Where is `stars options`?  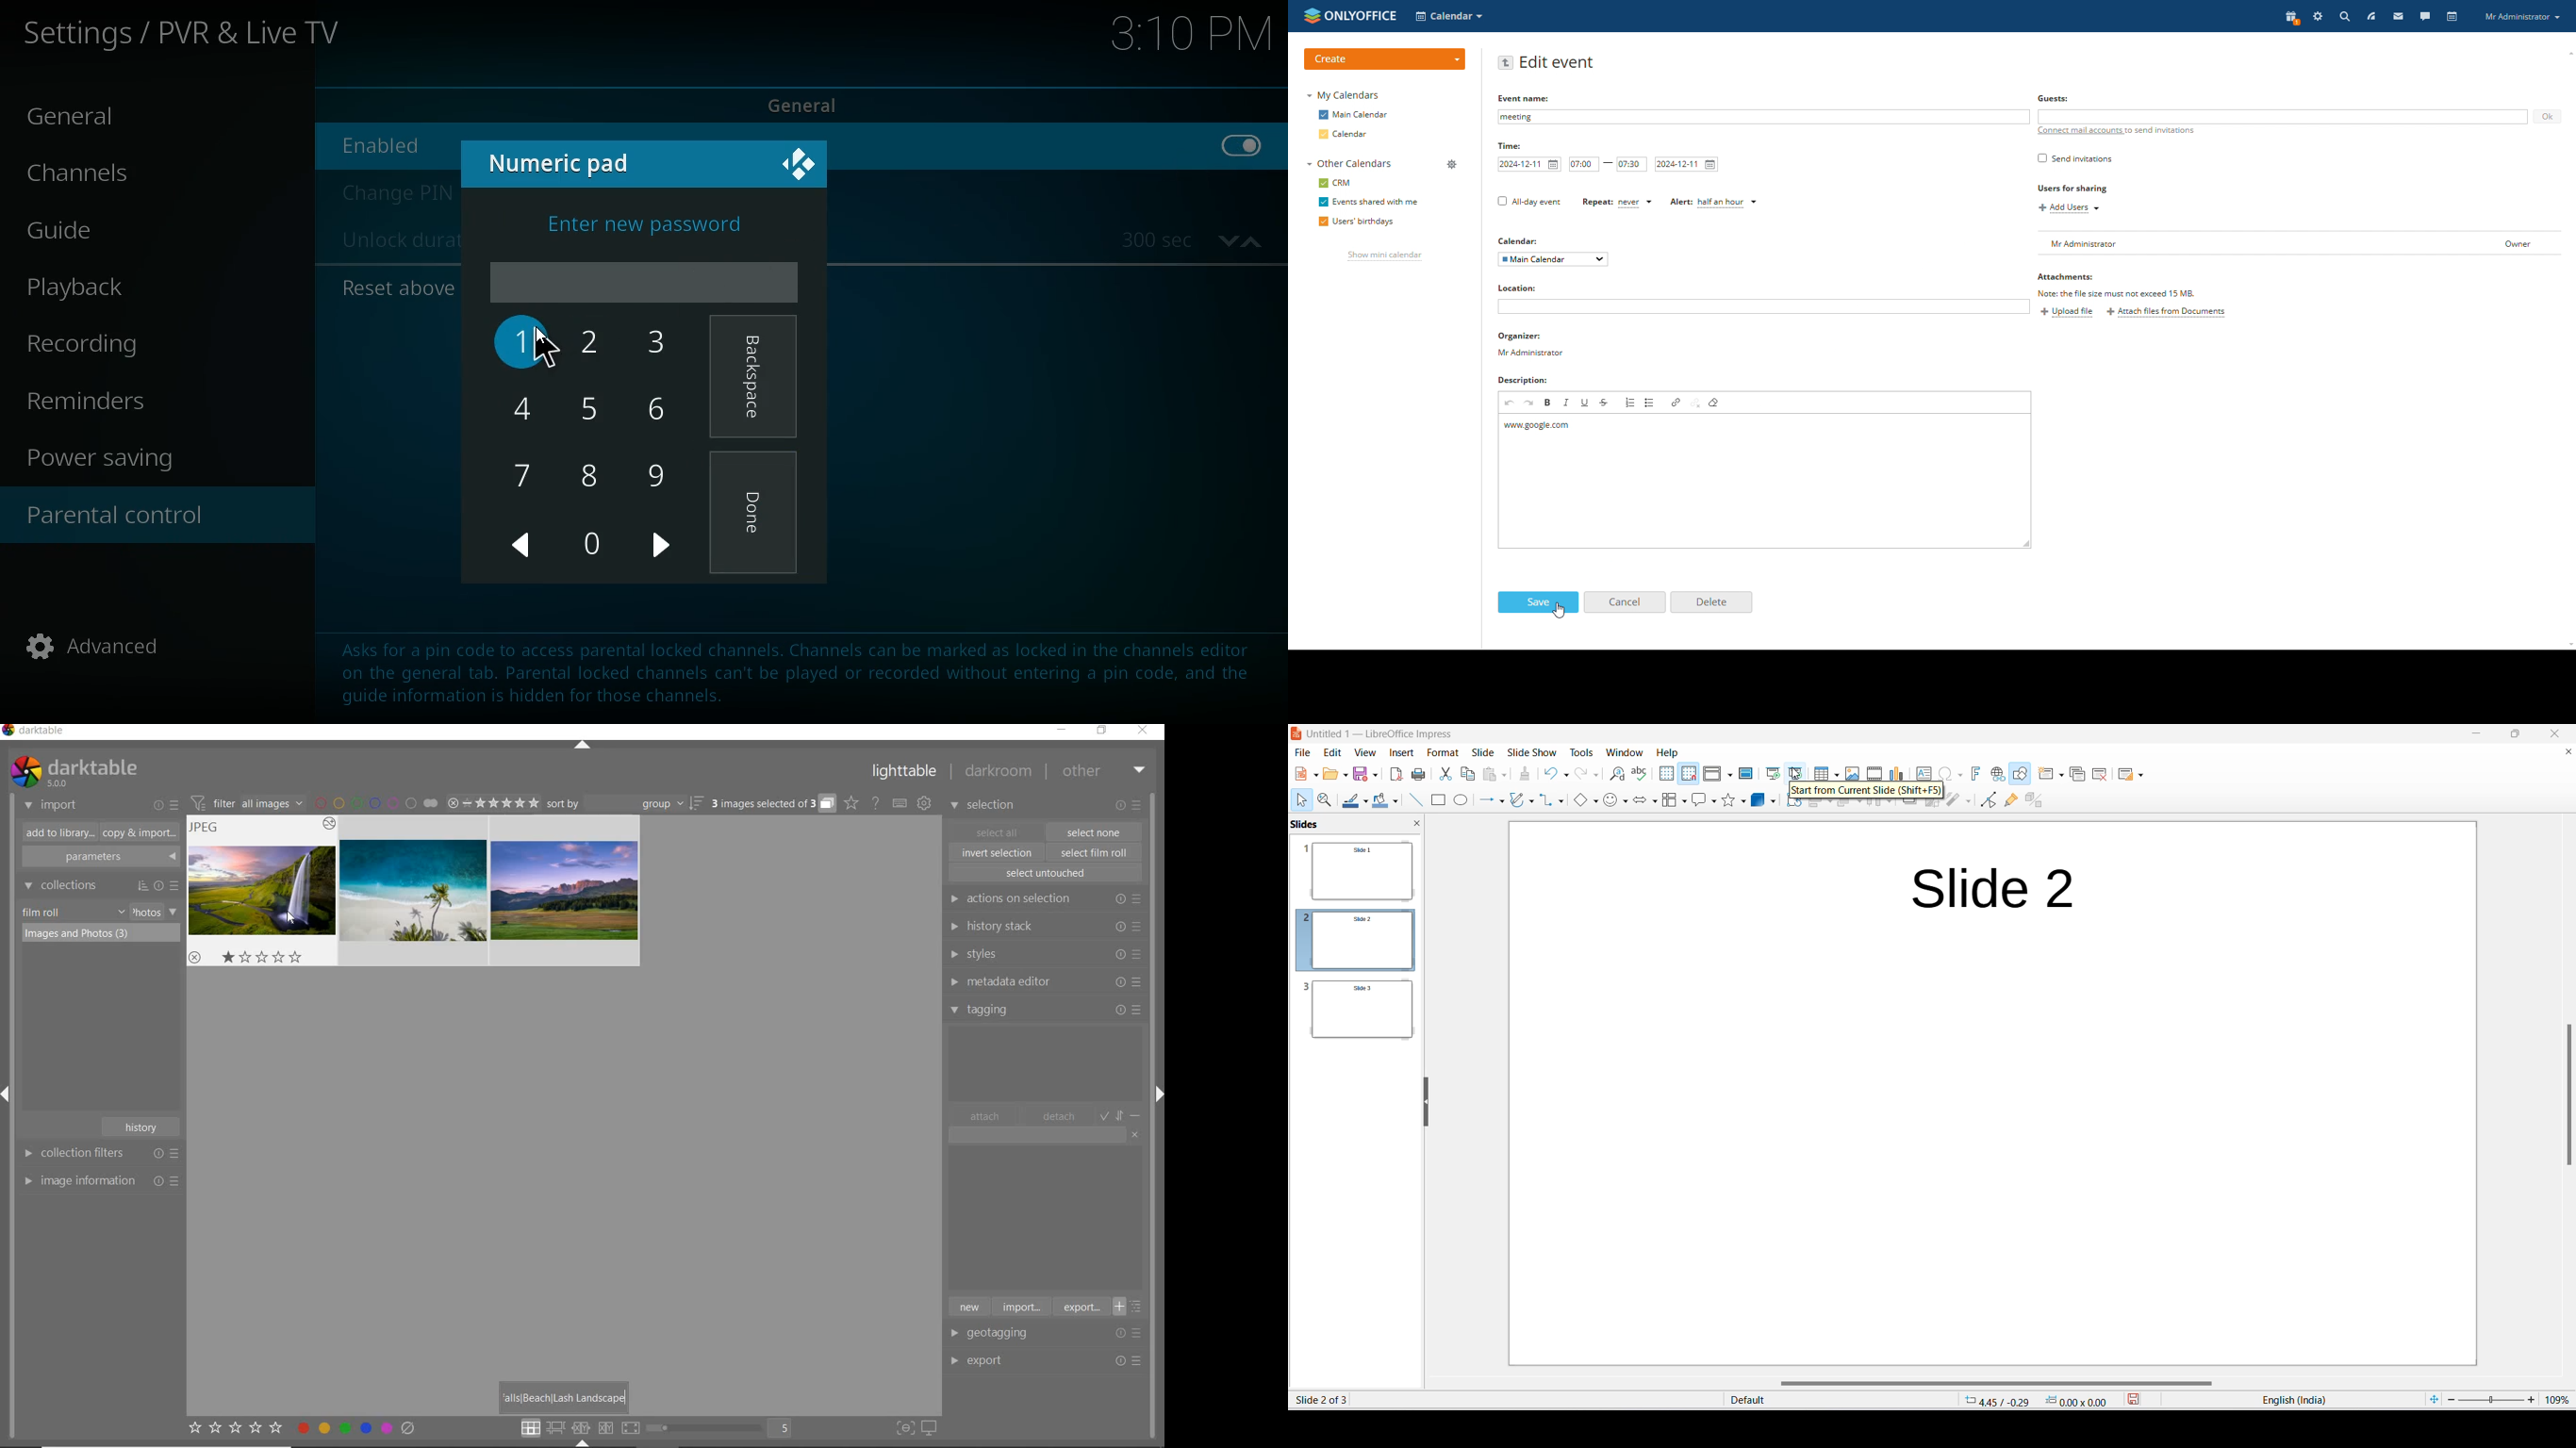 stars options is located at coordinates (1745, 803).